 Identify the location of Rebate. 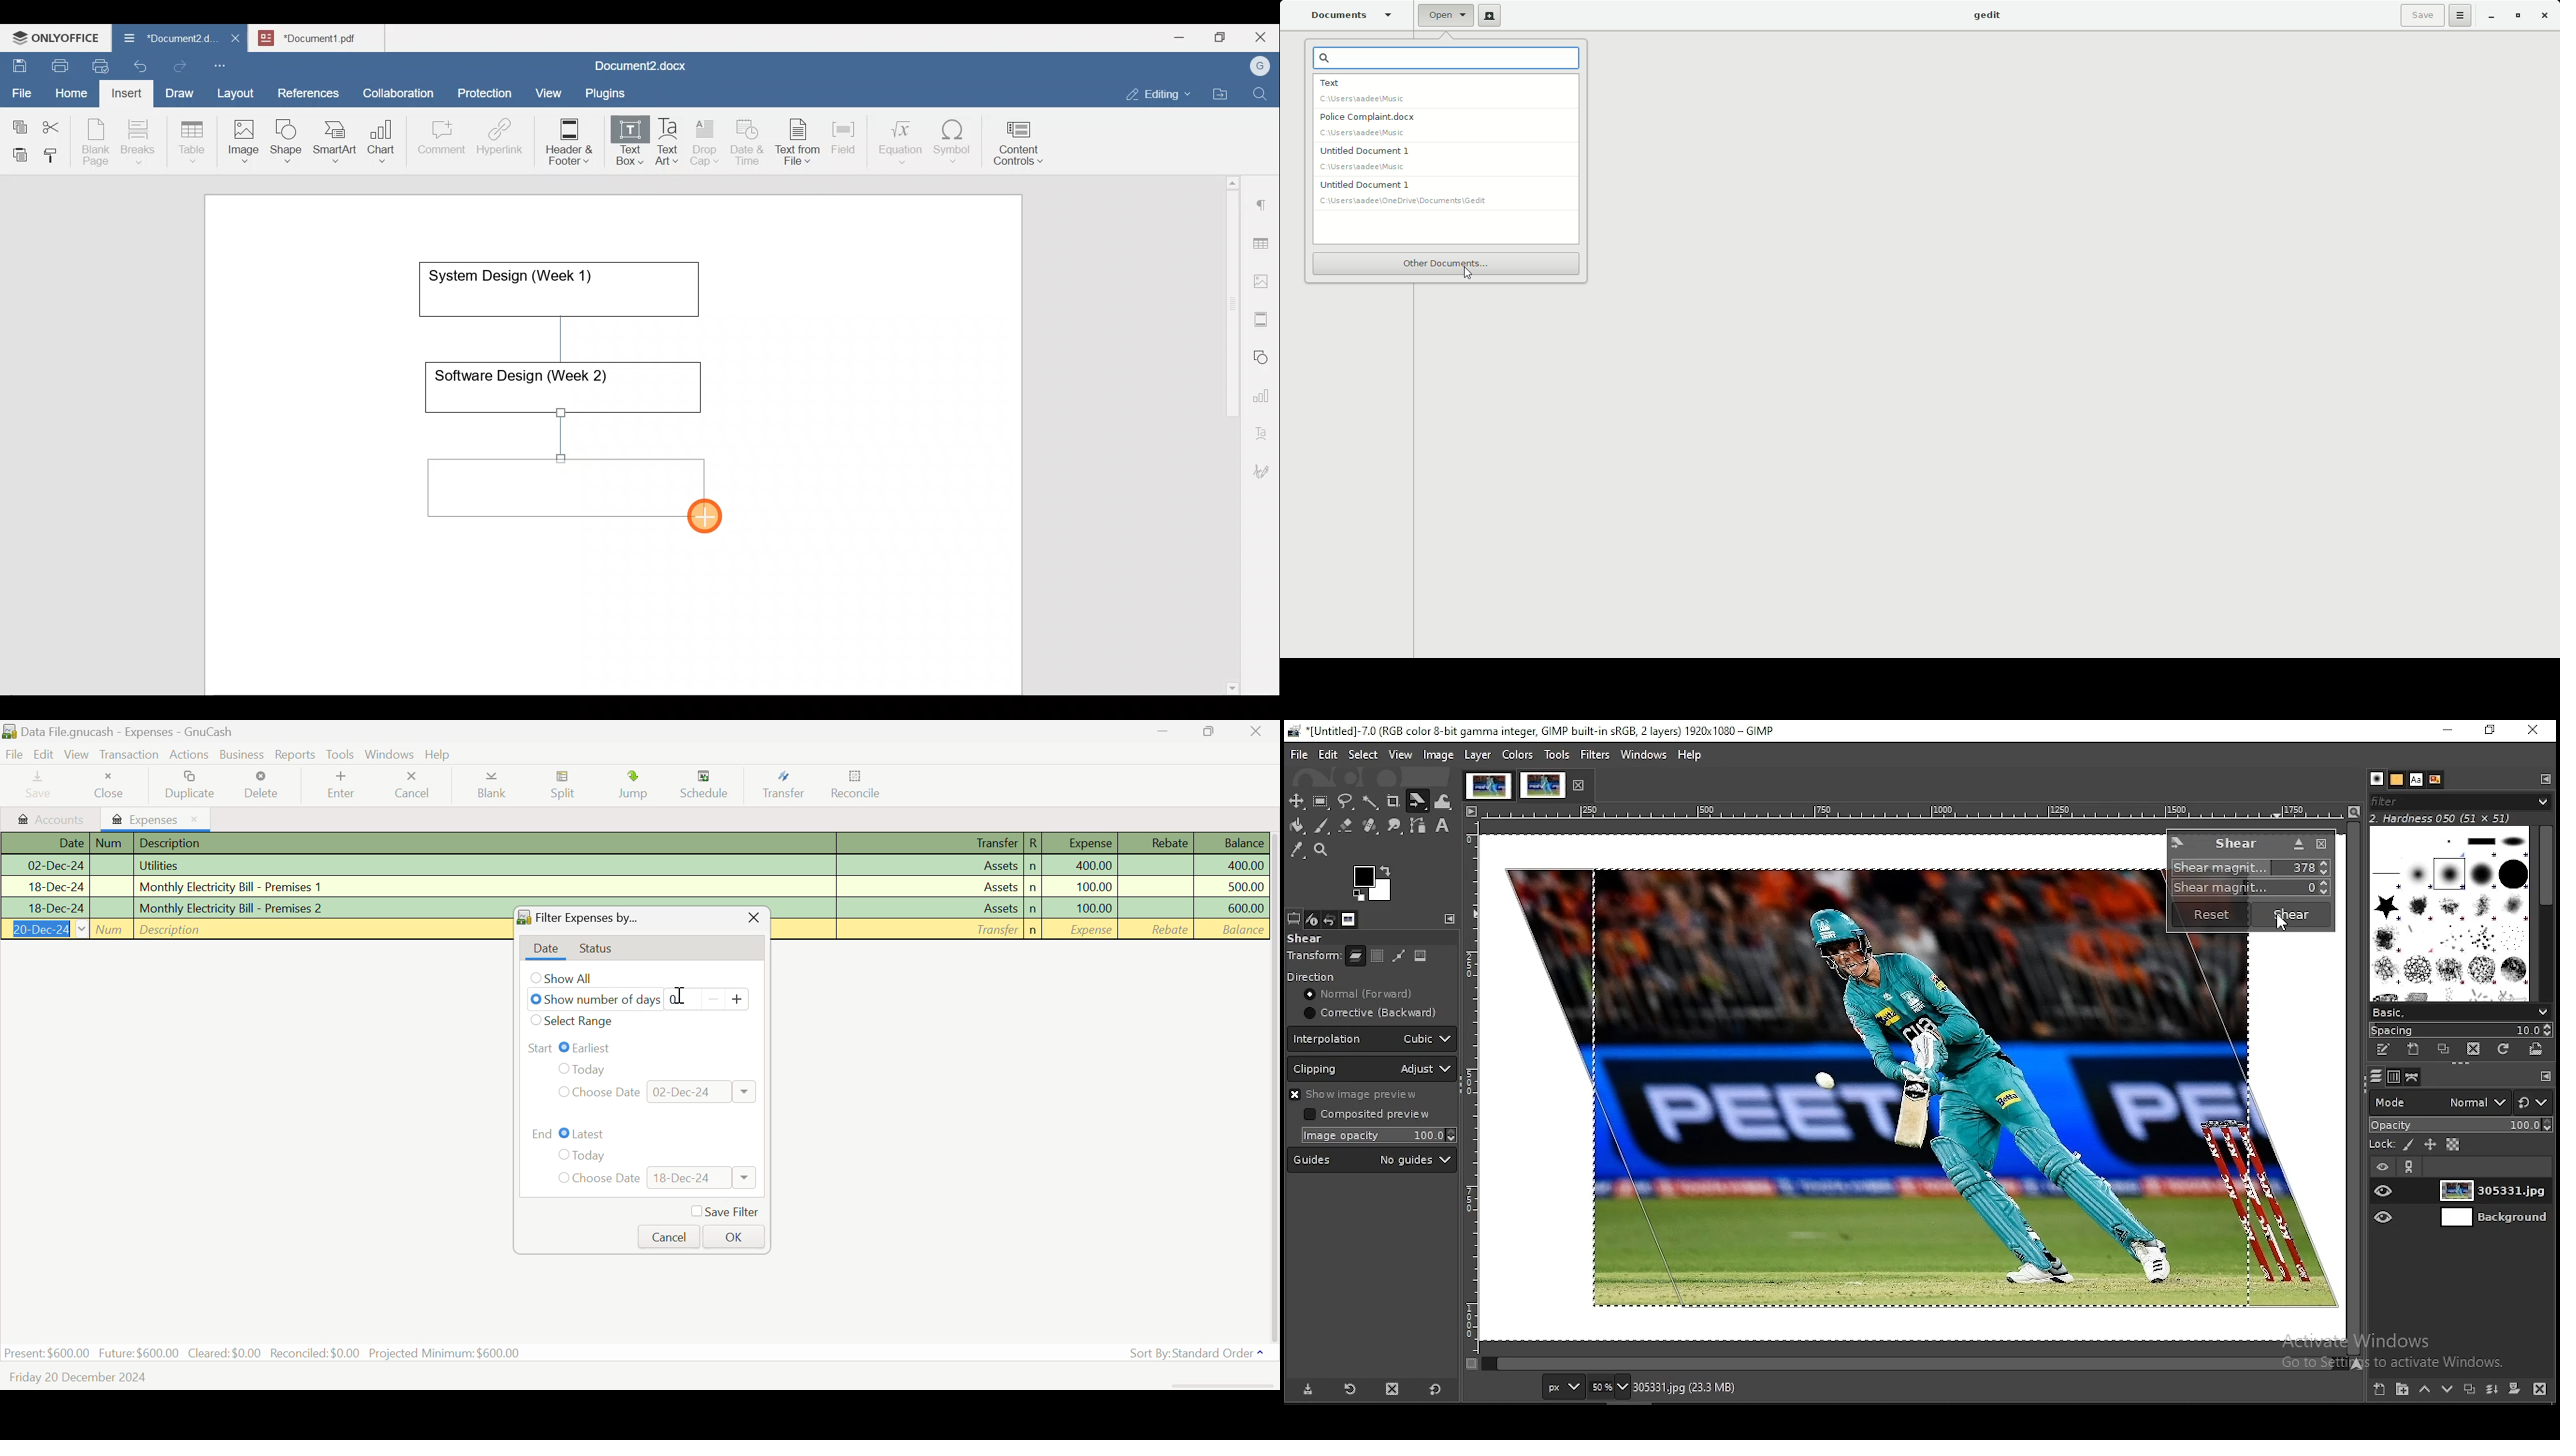
(1156, 929).